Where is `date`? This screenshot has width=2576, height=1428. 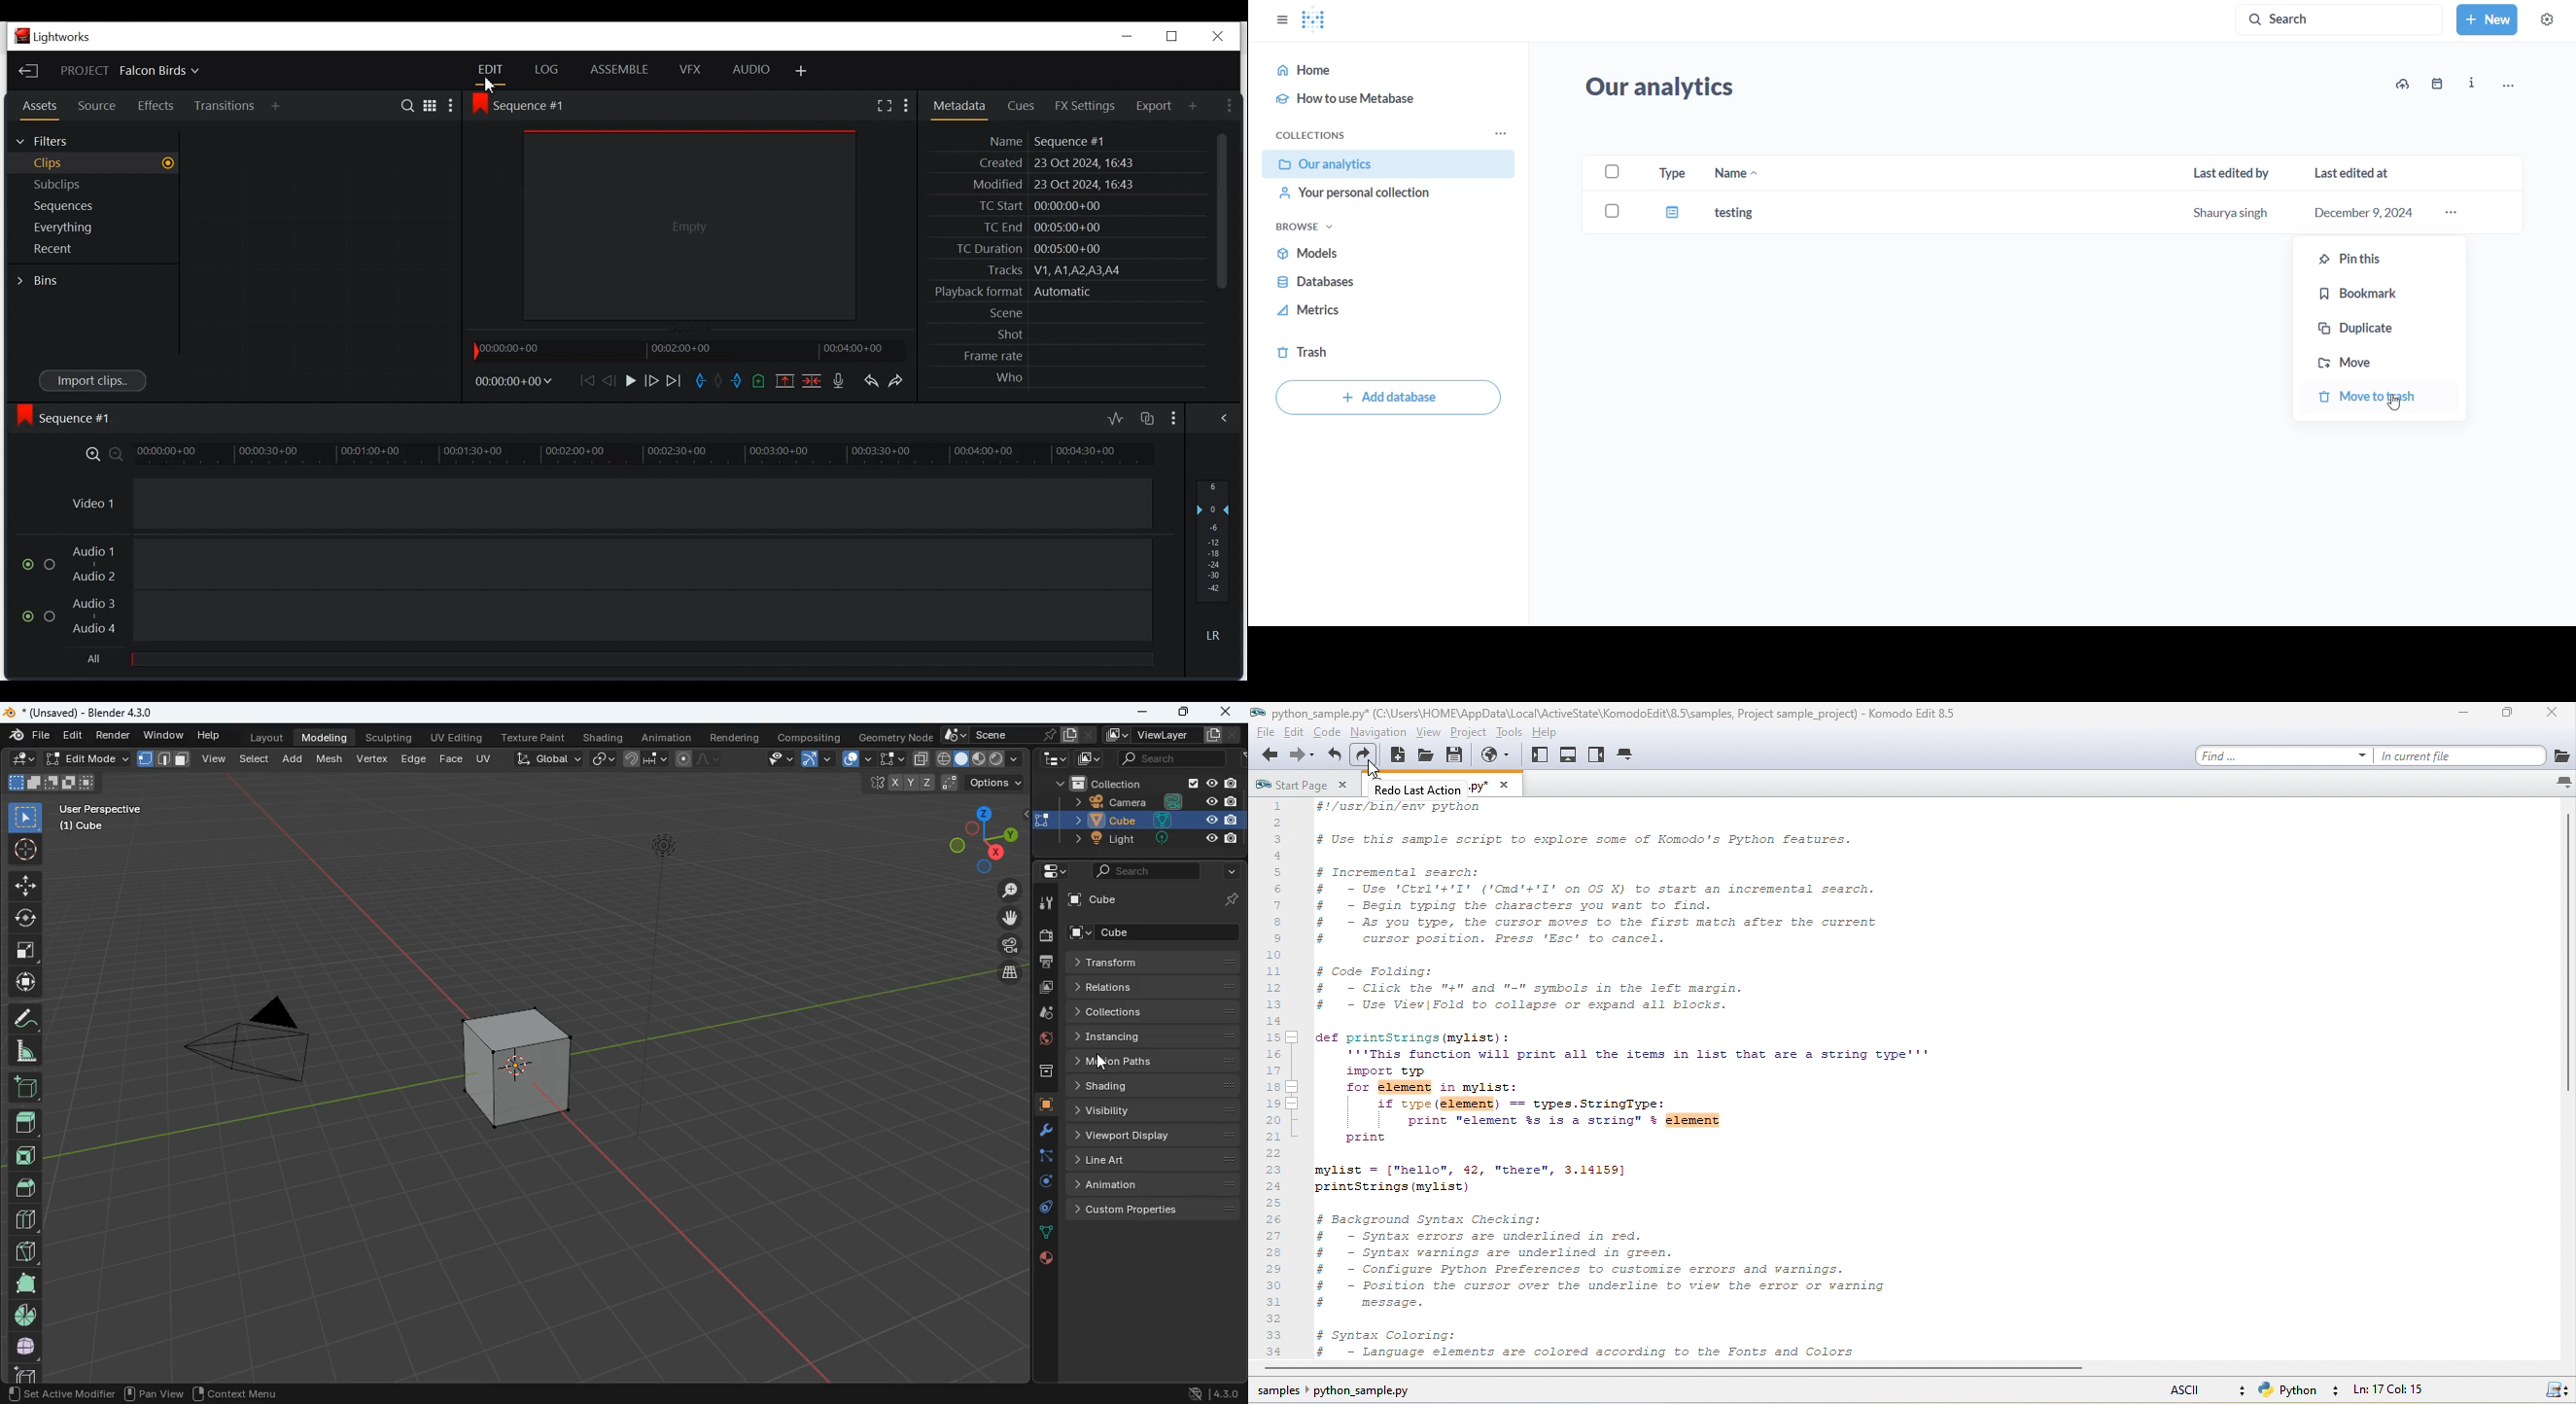
date is located at coordinates (2440, 84).